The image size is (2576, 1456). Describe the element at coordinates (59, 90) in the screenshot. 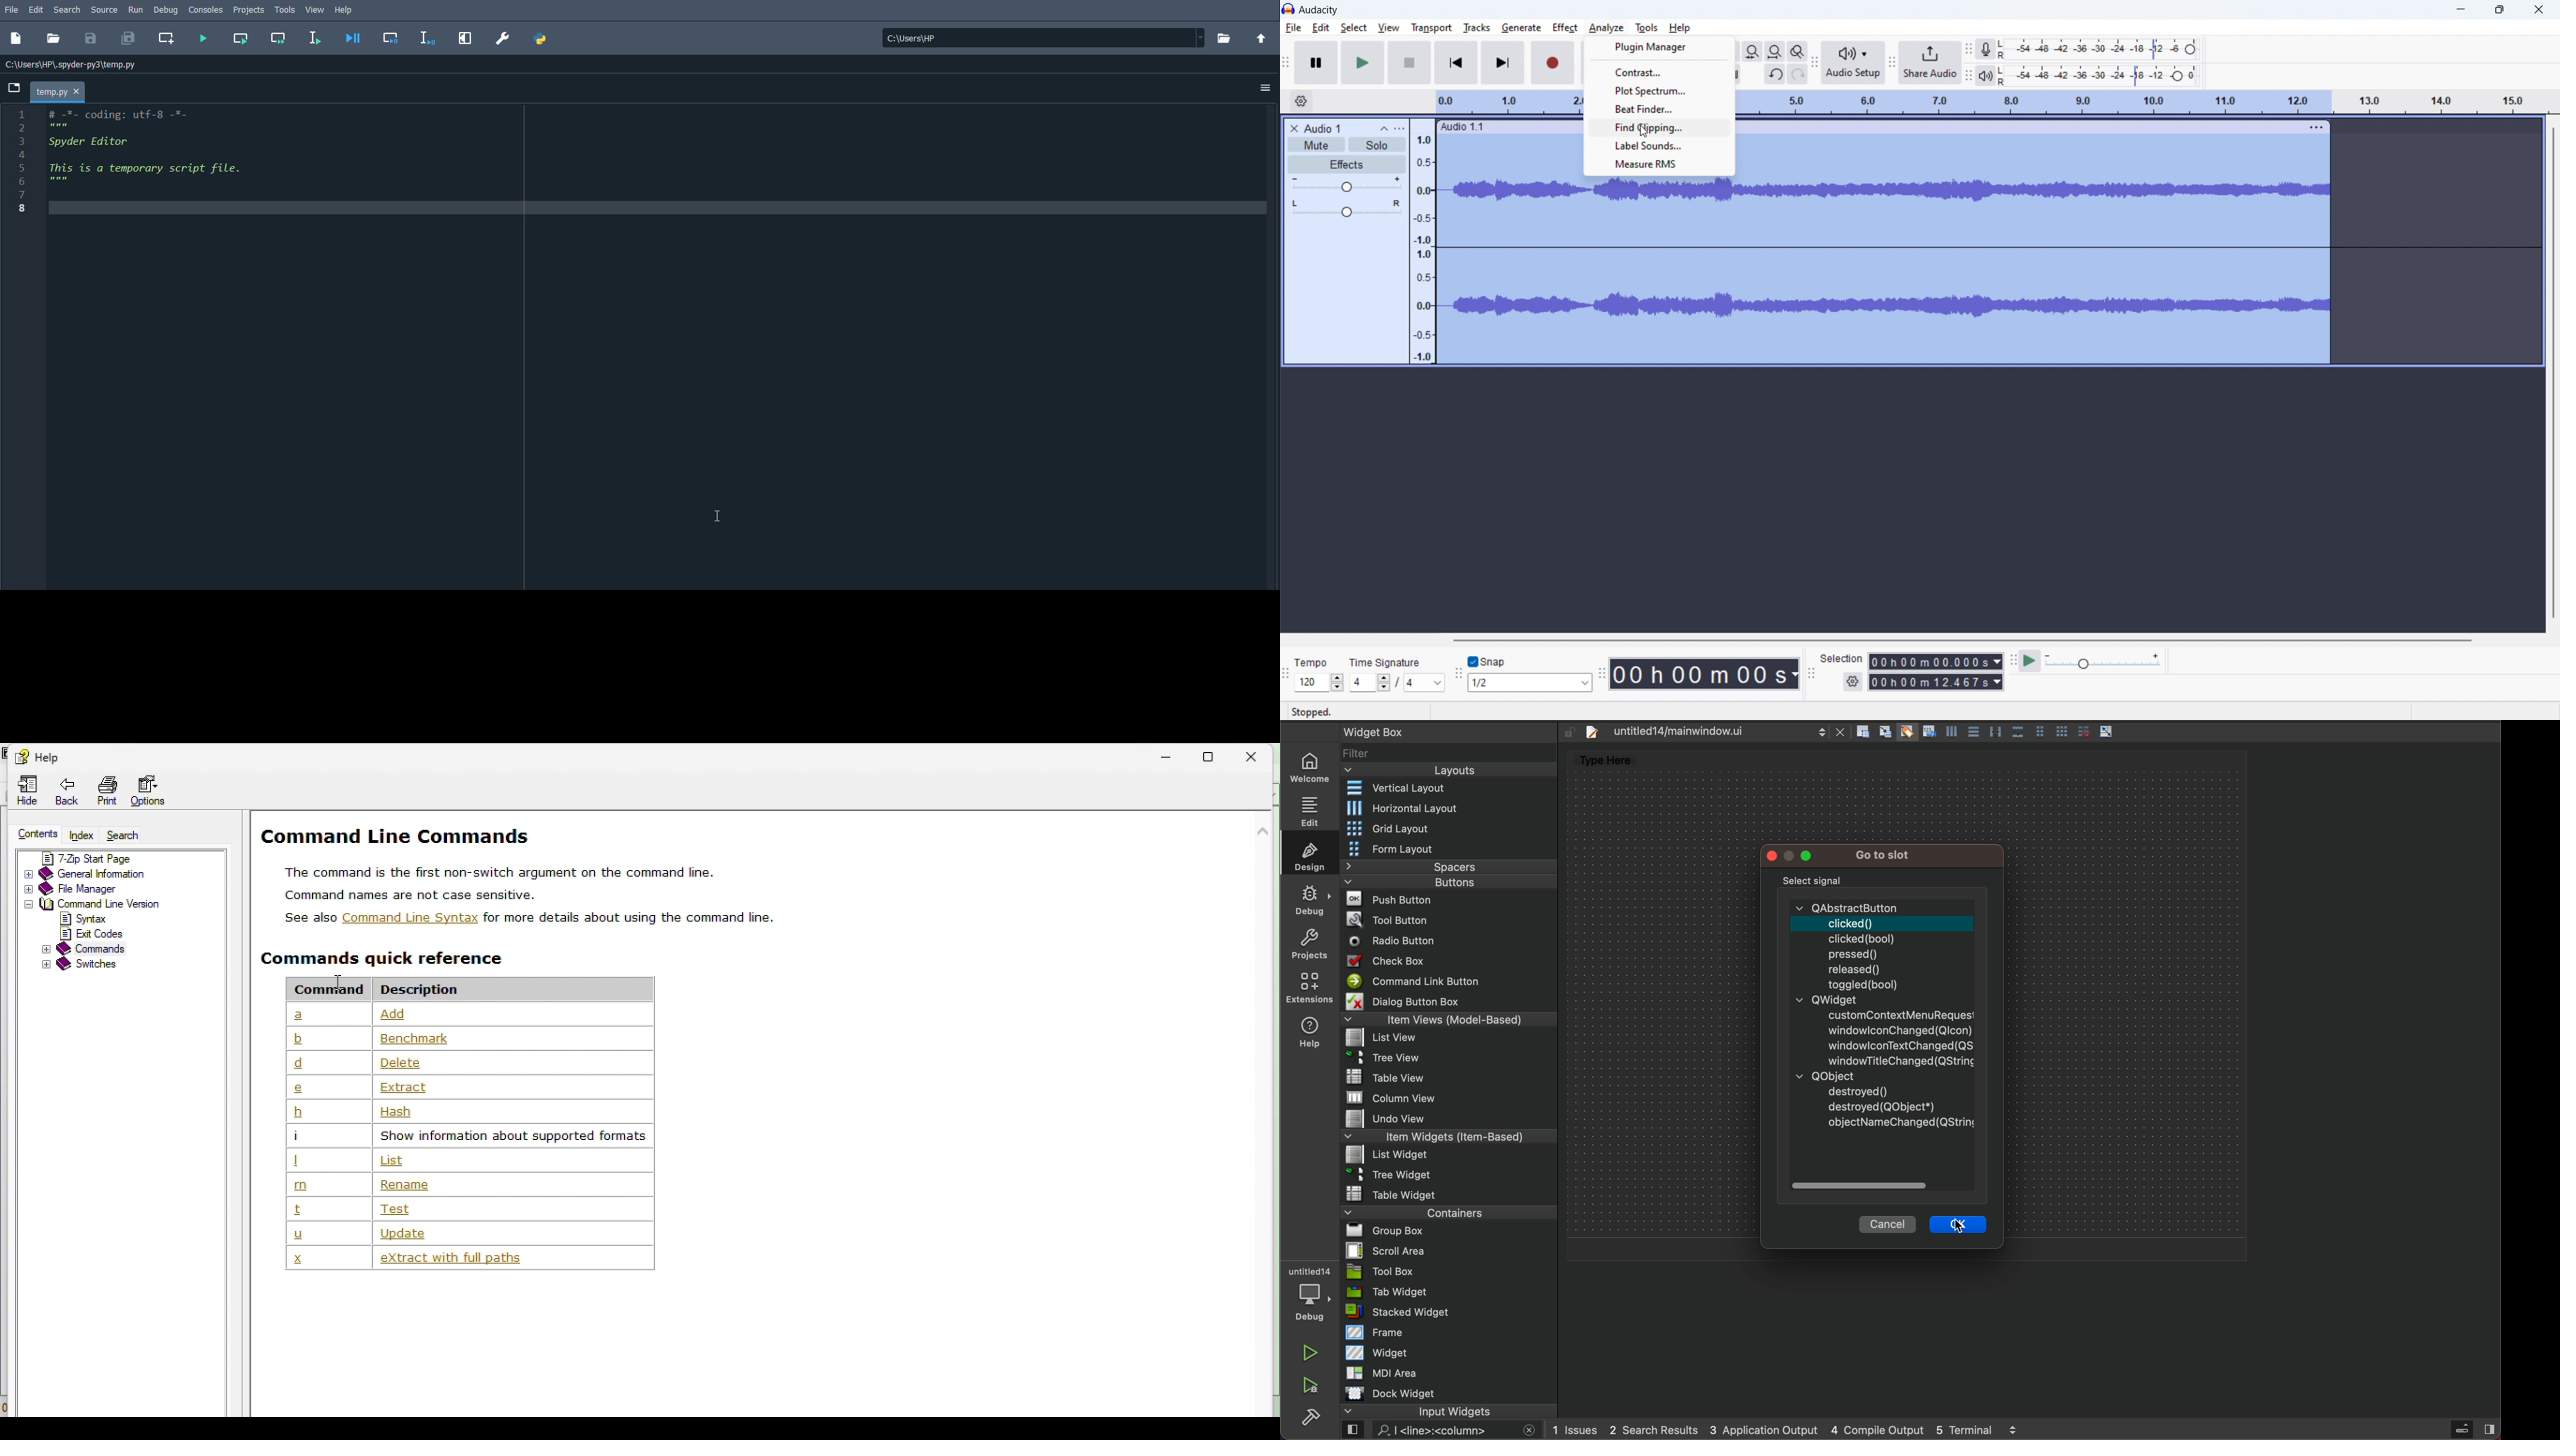

I see `Temporary file` at that location.